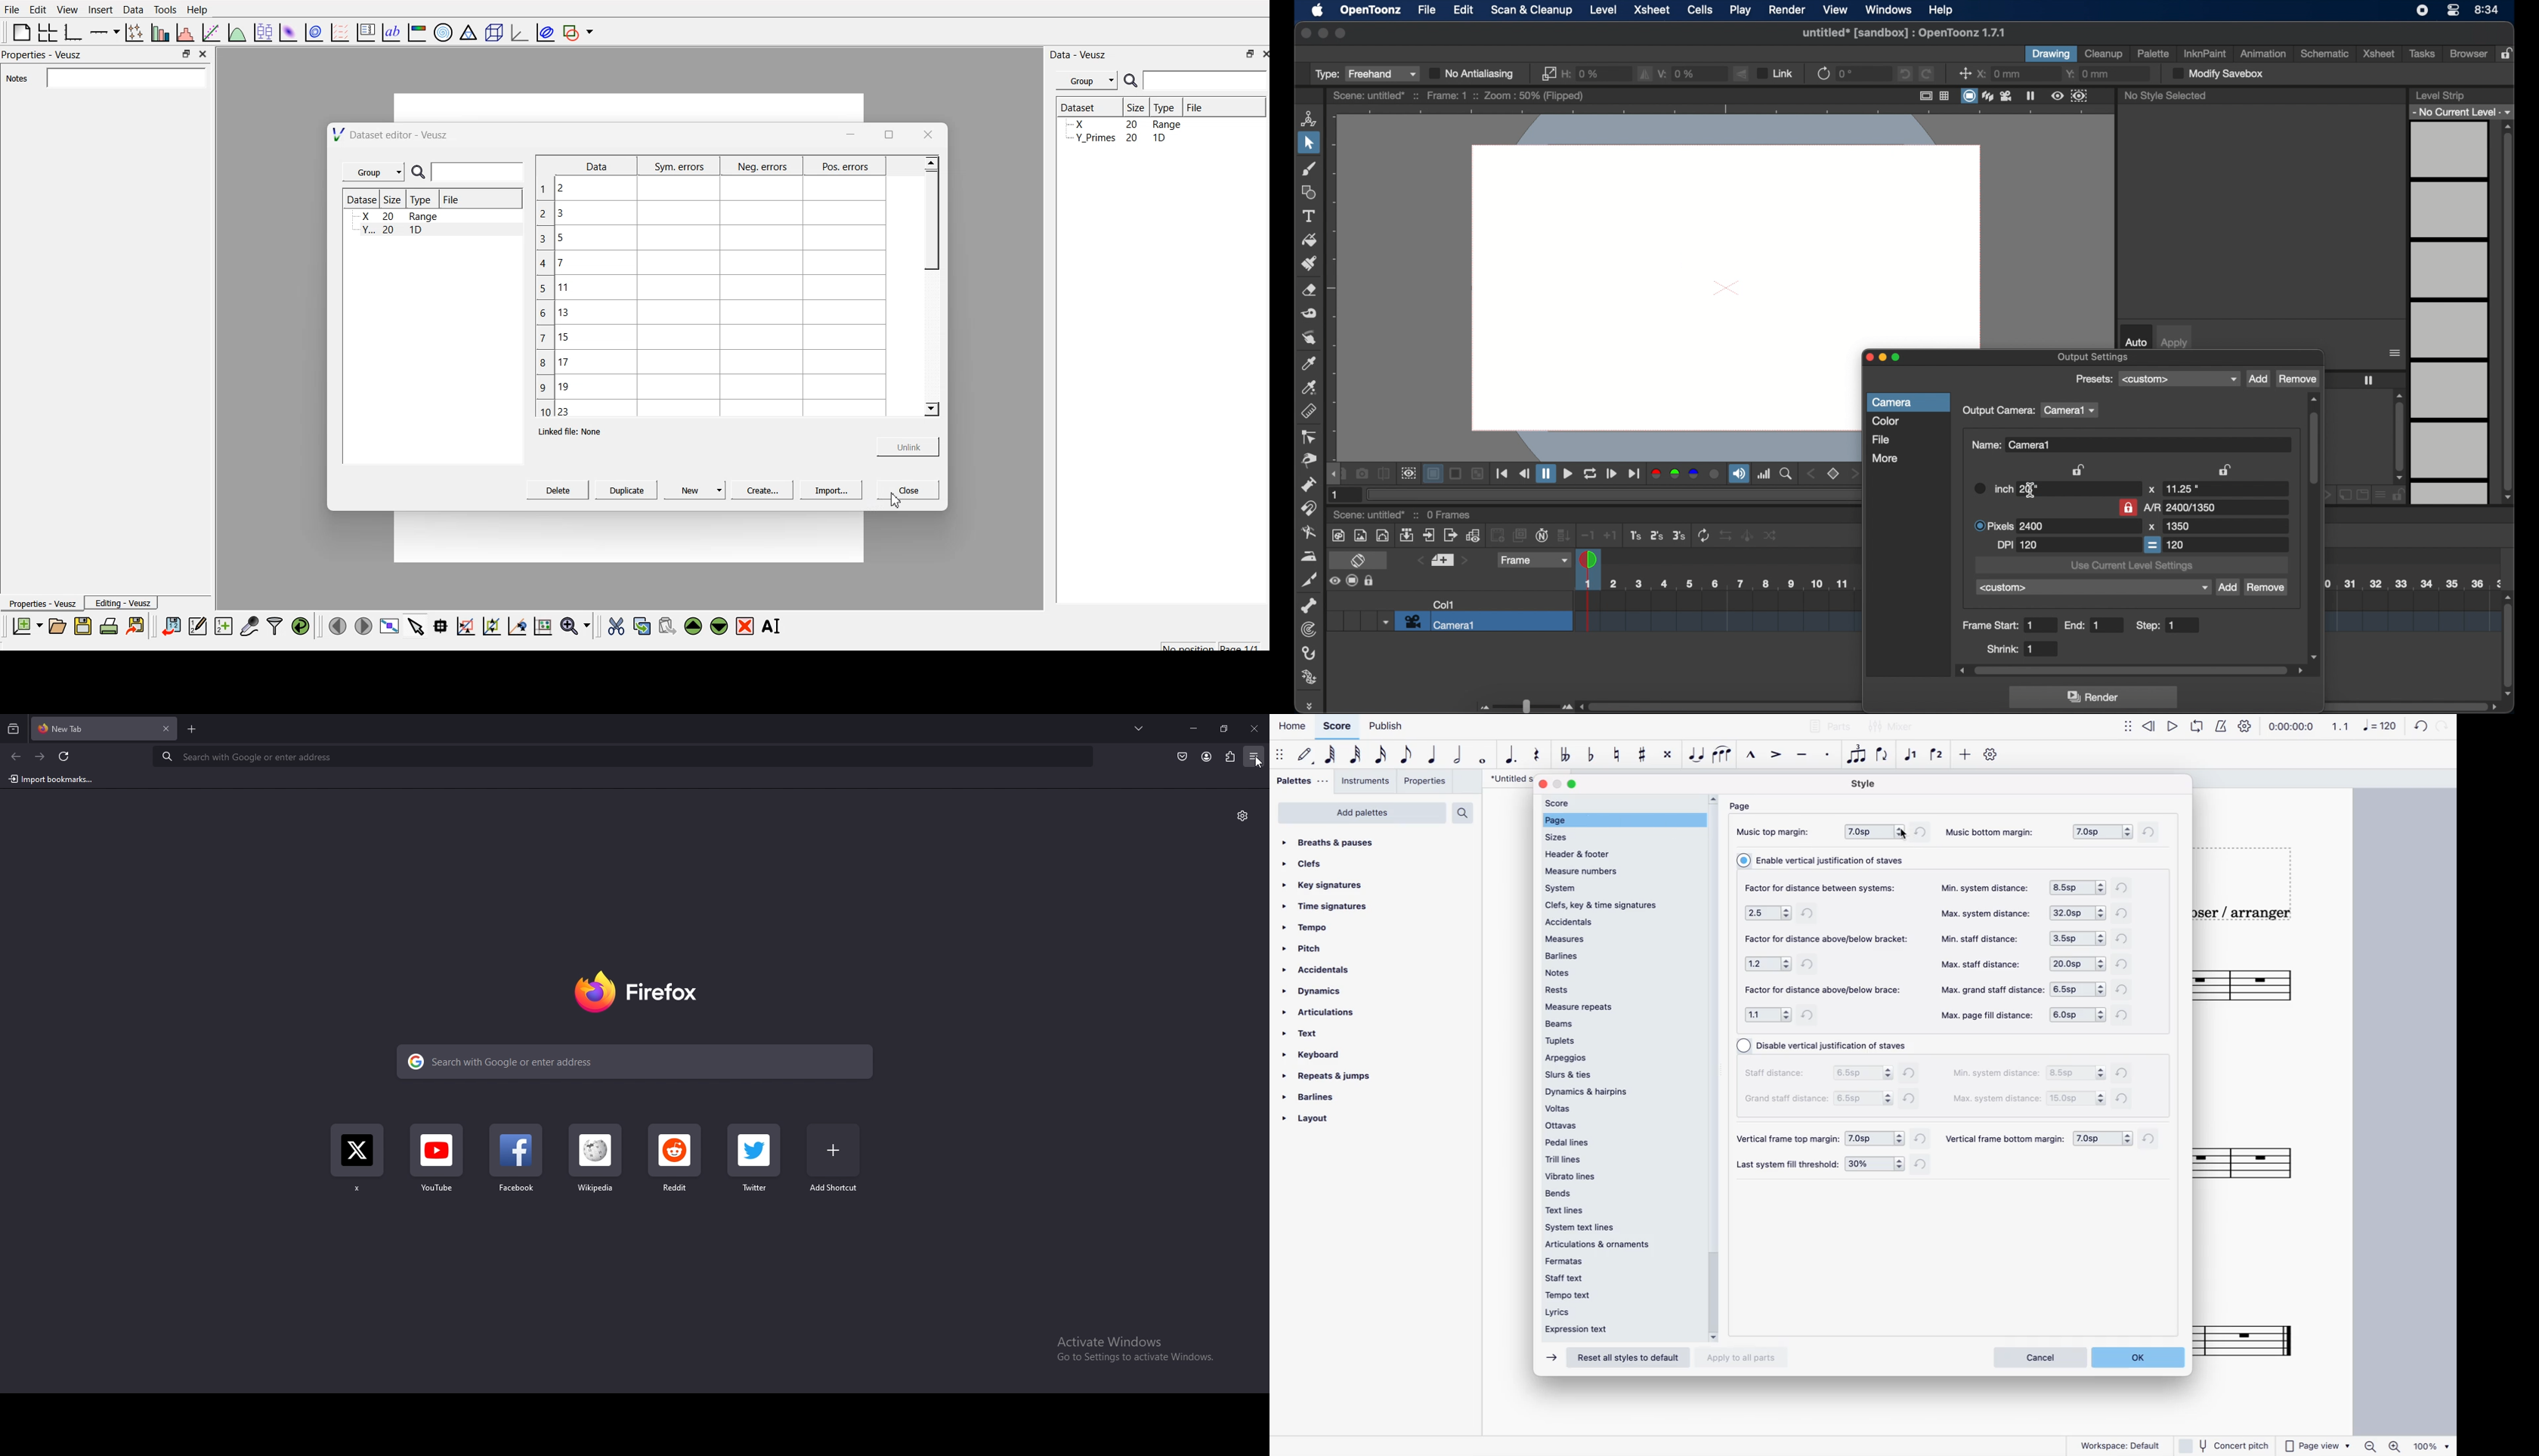  I want to click on refresh, so click(2125, 886).